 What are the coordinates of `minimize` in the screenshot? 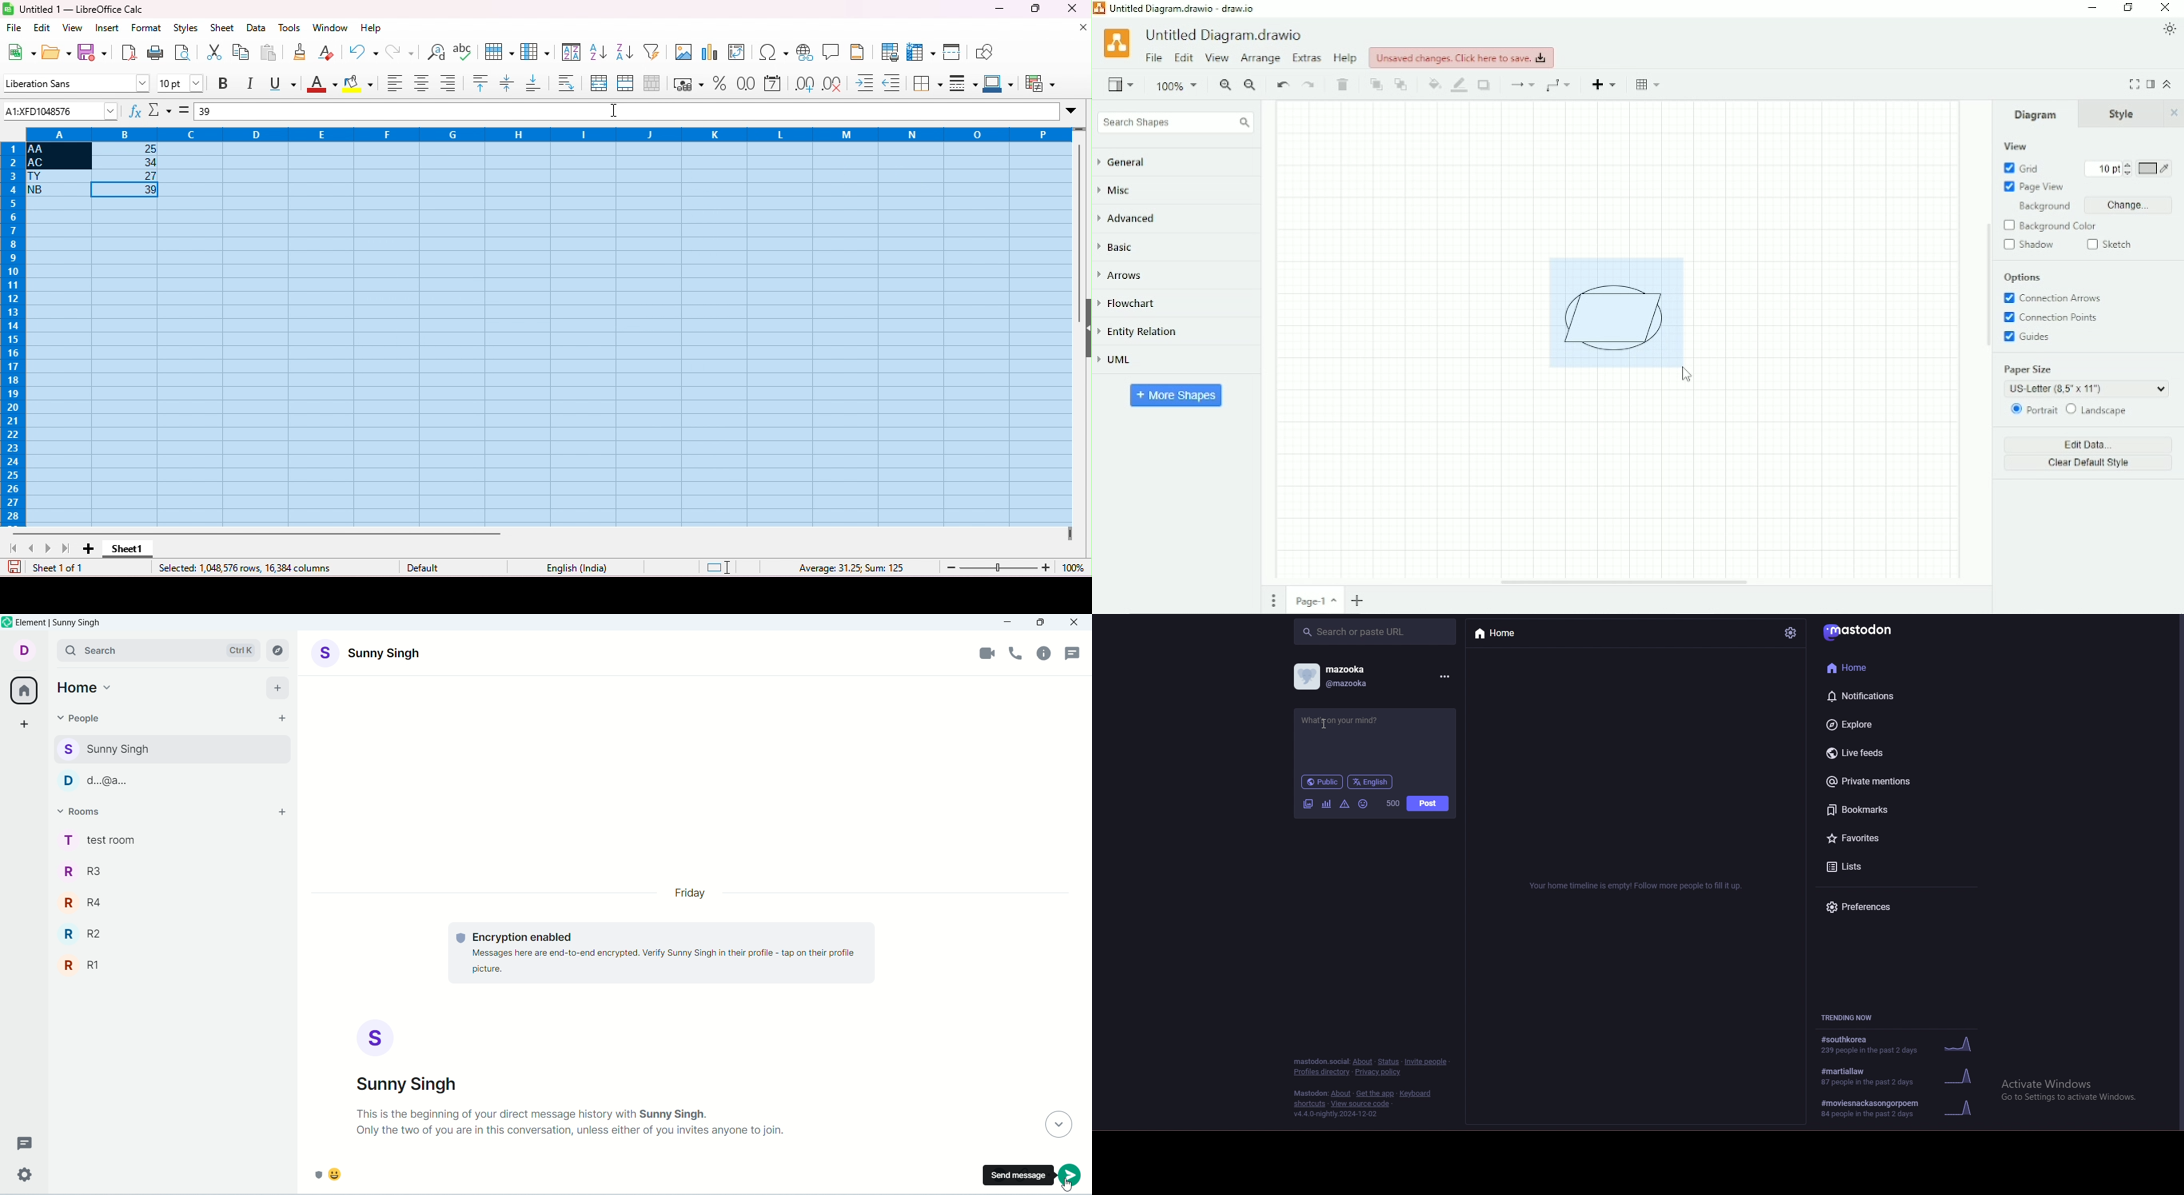 It's located at (1008, 623).